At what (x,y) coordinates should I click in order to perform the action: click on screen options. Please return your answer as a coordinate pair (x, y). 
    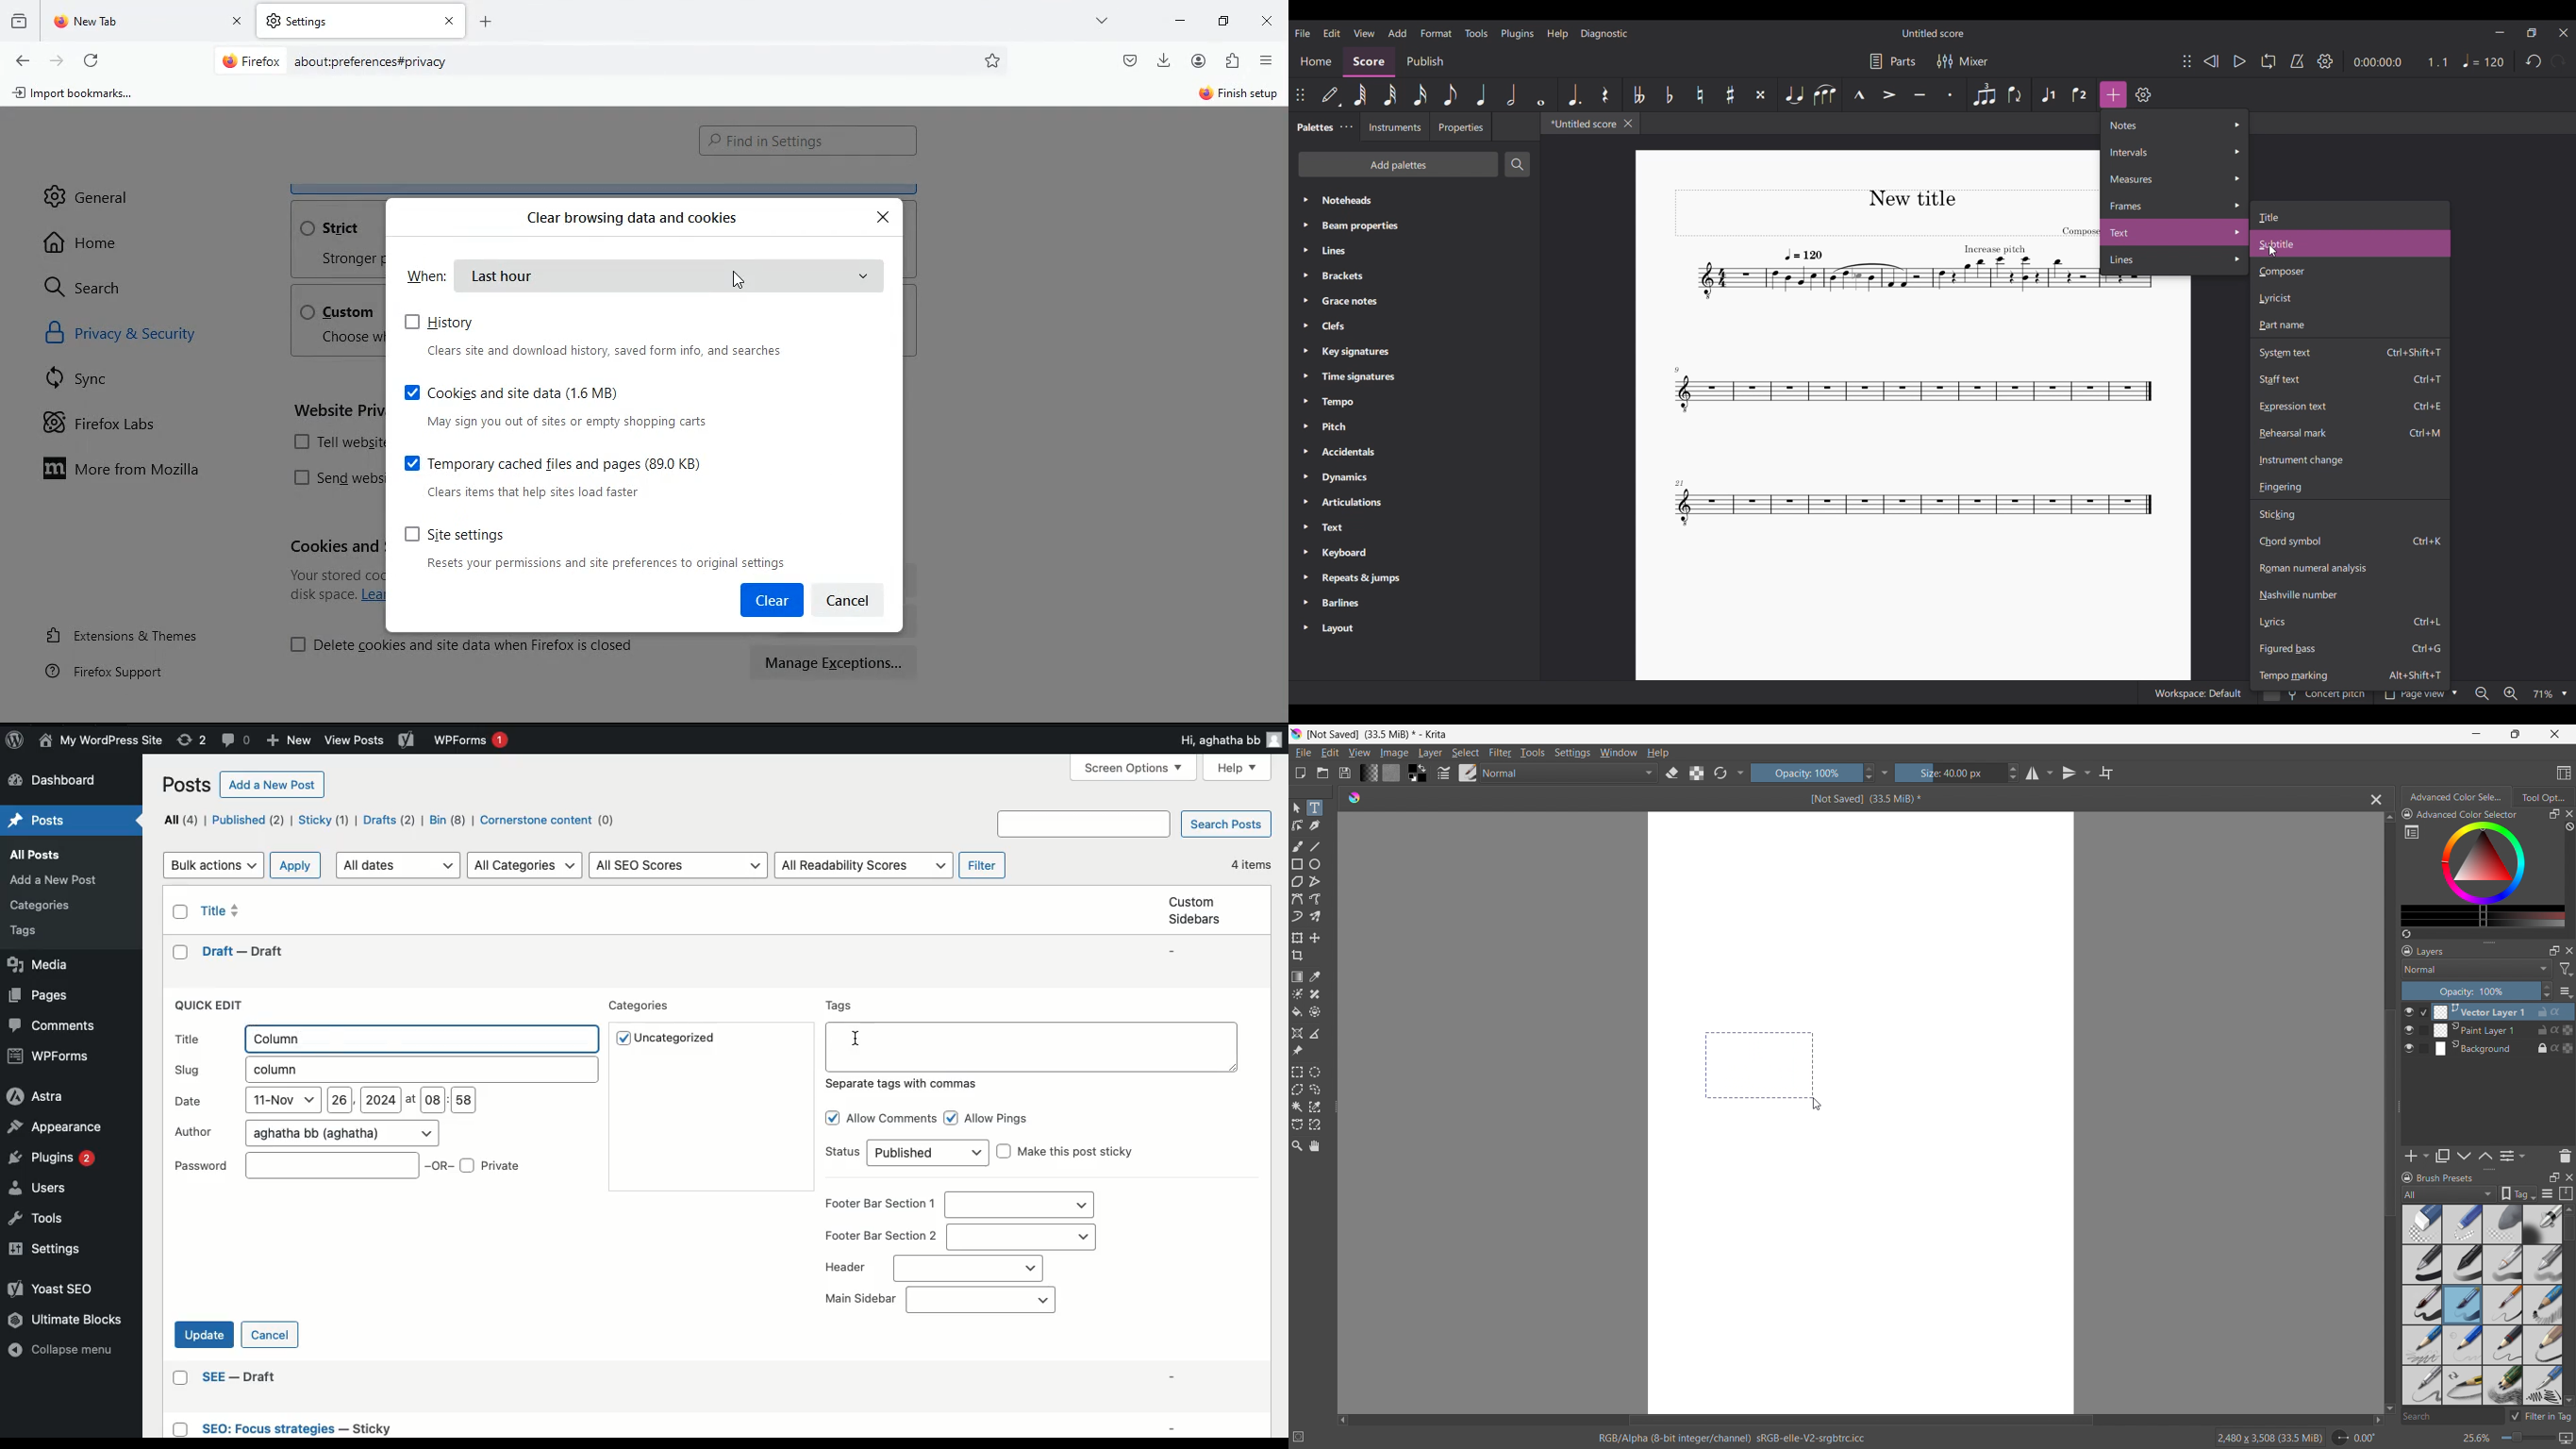
    Looking at the image, I should click on (1134, 768).